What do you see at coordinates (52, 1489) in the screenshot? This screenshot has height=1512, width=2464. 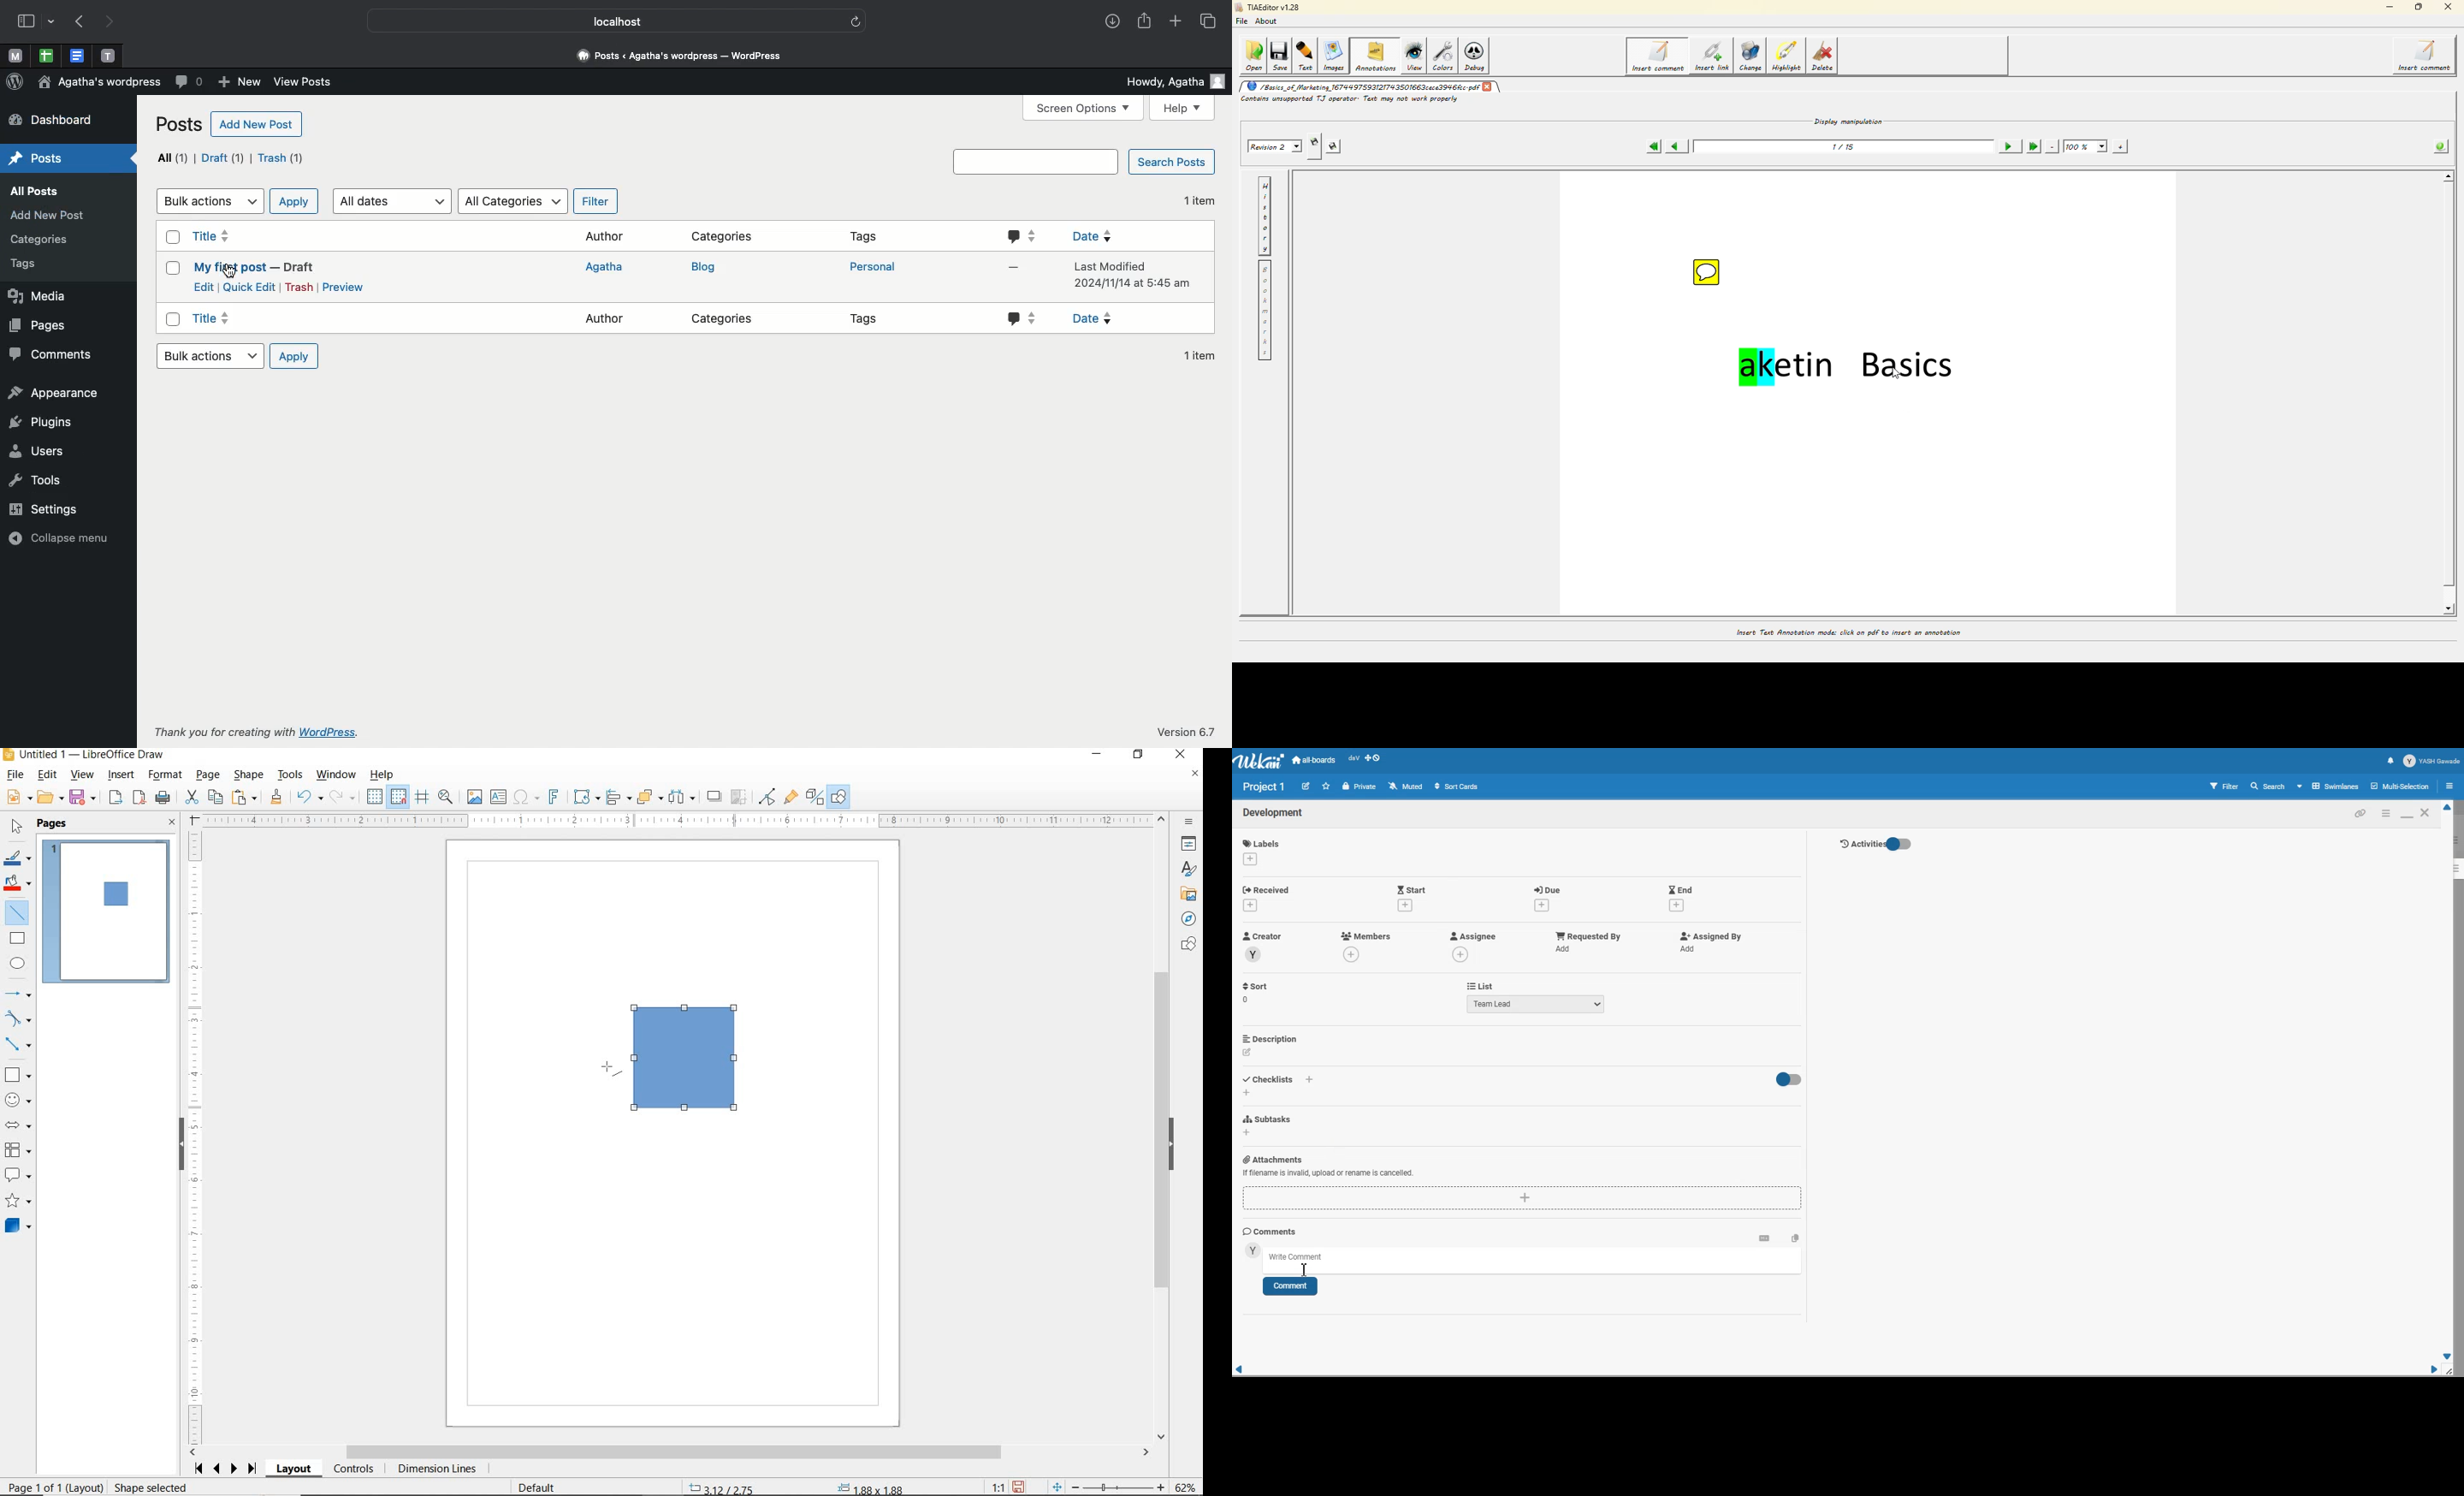 I see `PAGE 1 OF 1` at bounding box center [52, 1489].